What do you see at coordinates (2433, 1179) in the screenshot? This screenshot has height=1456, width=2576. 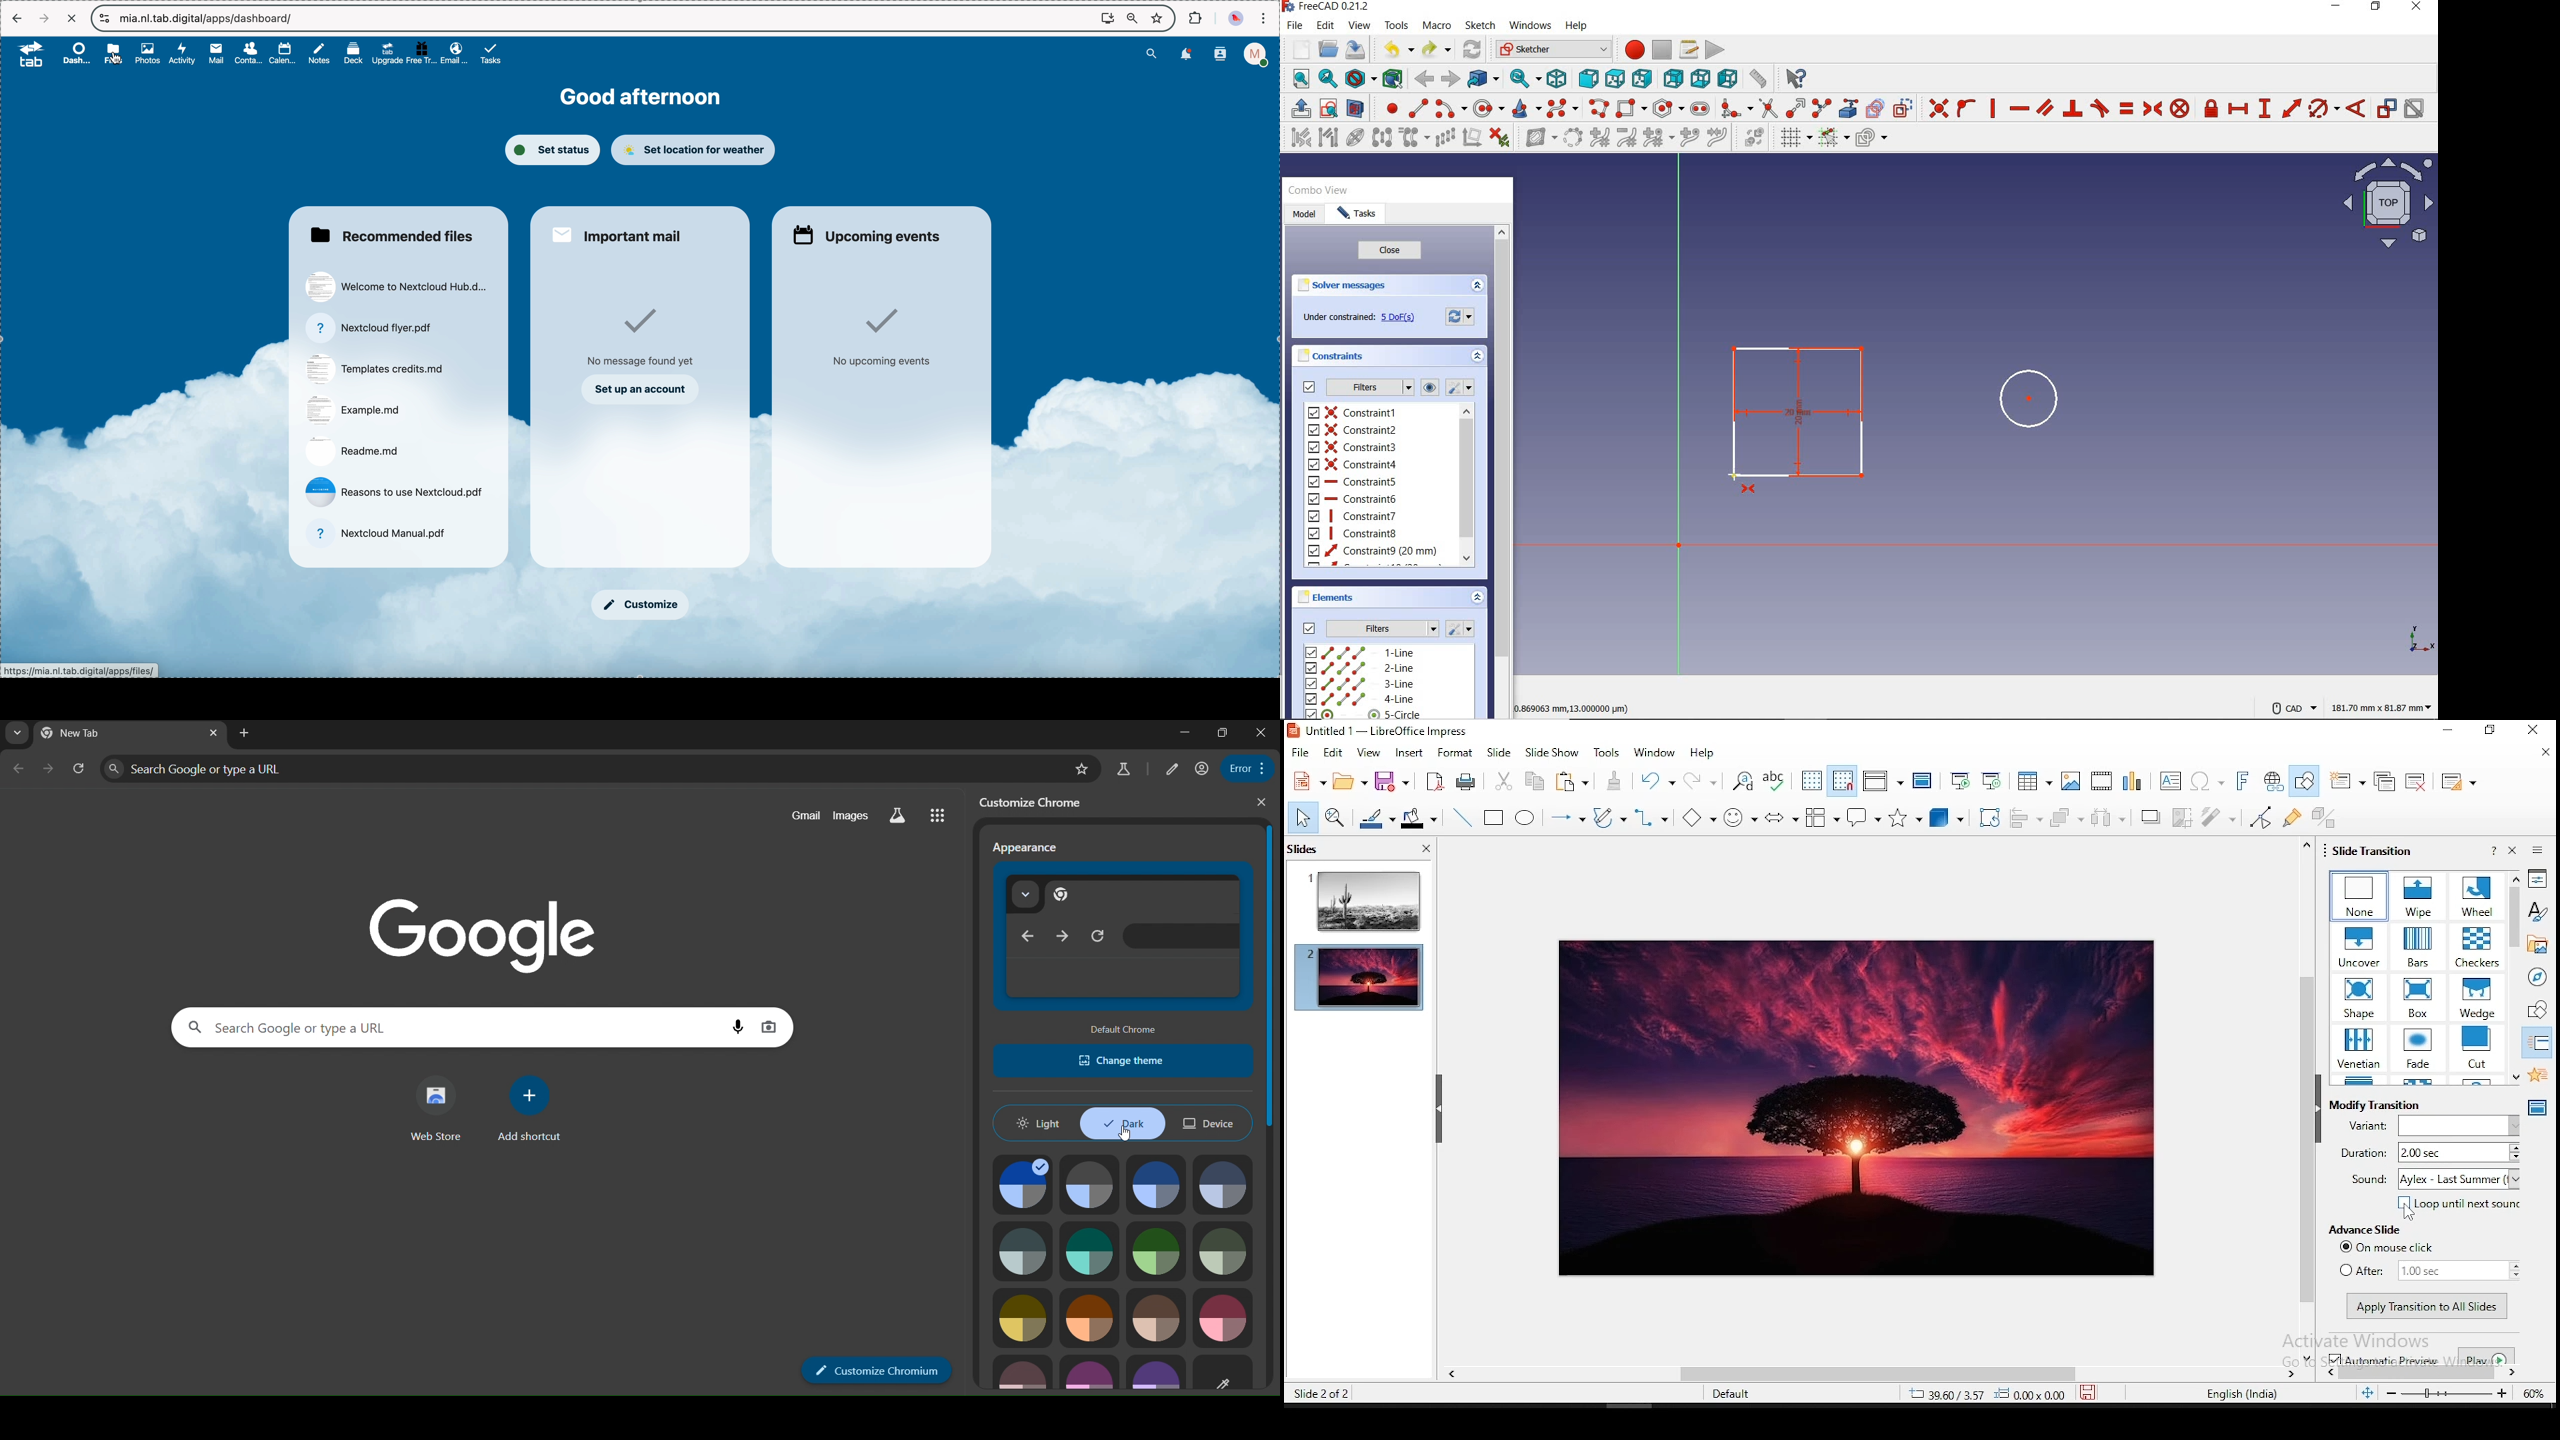 I see `sound aylex- Last summer` at bounding box center [2433, 1179].